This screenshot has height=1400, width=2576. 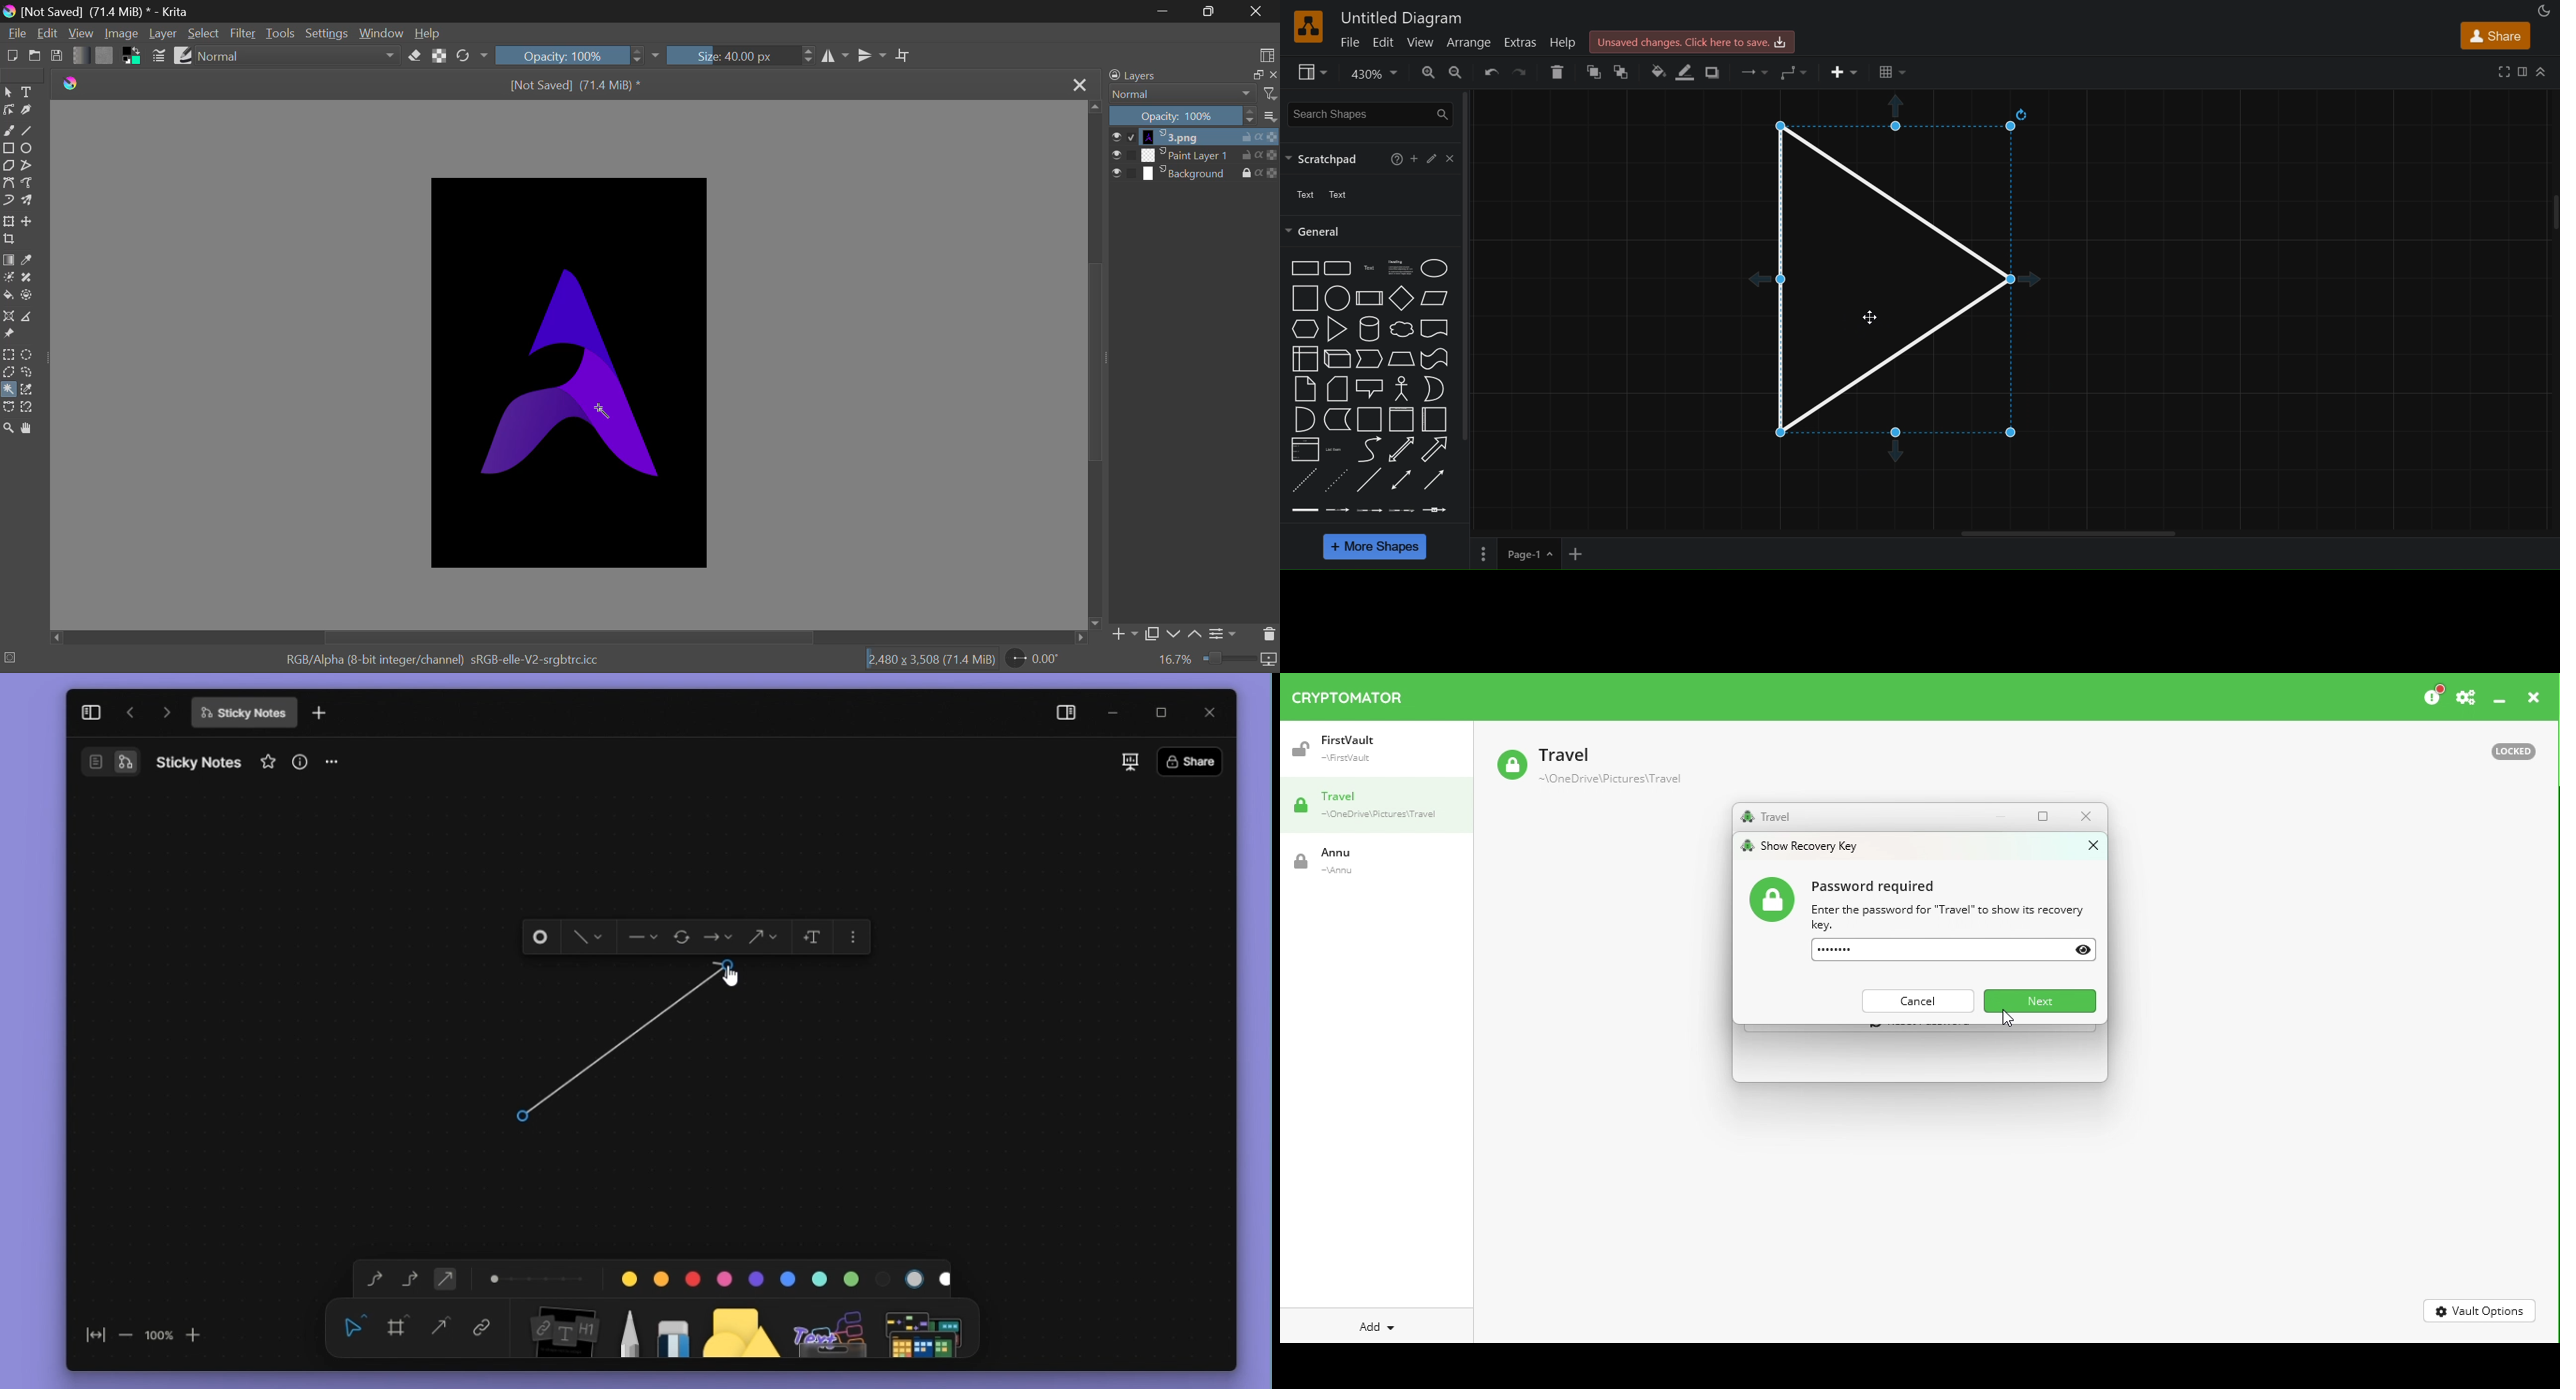 What do you see at coordinates (1181, 117) in the screenshot?
I see `Opacity` at bounding box center [1181, 117].